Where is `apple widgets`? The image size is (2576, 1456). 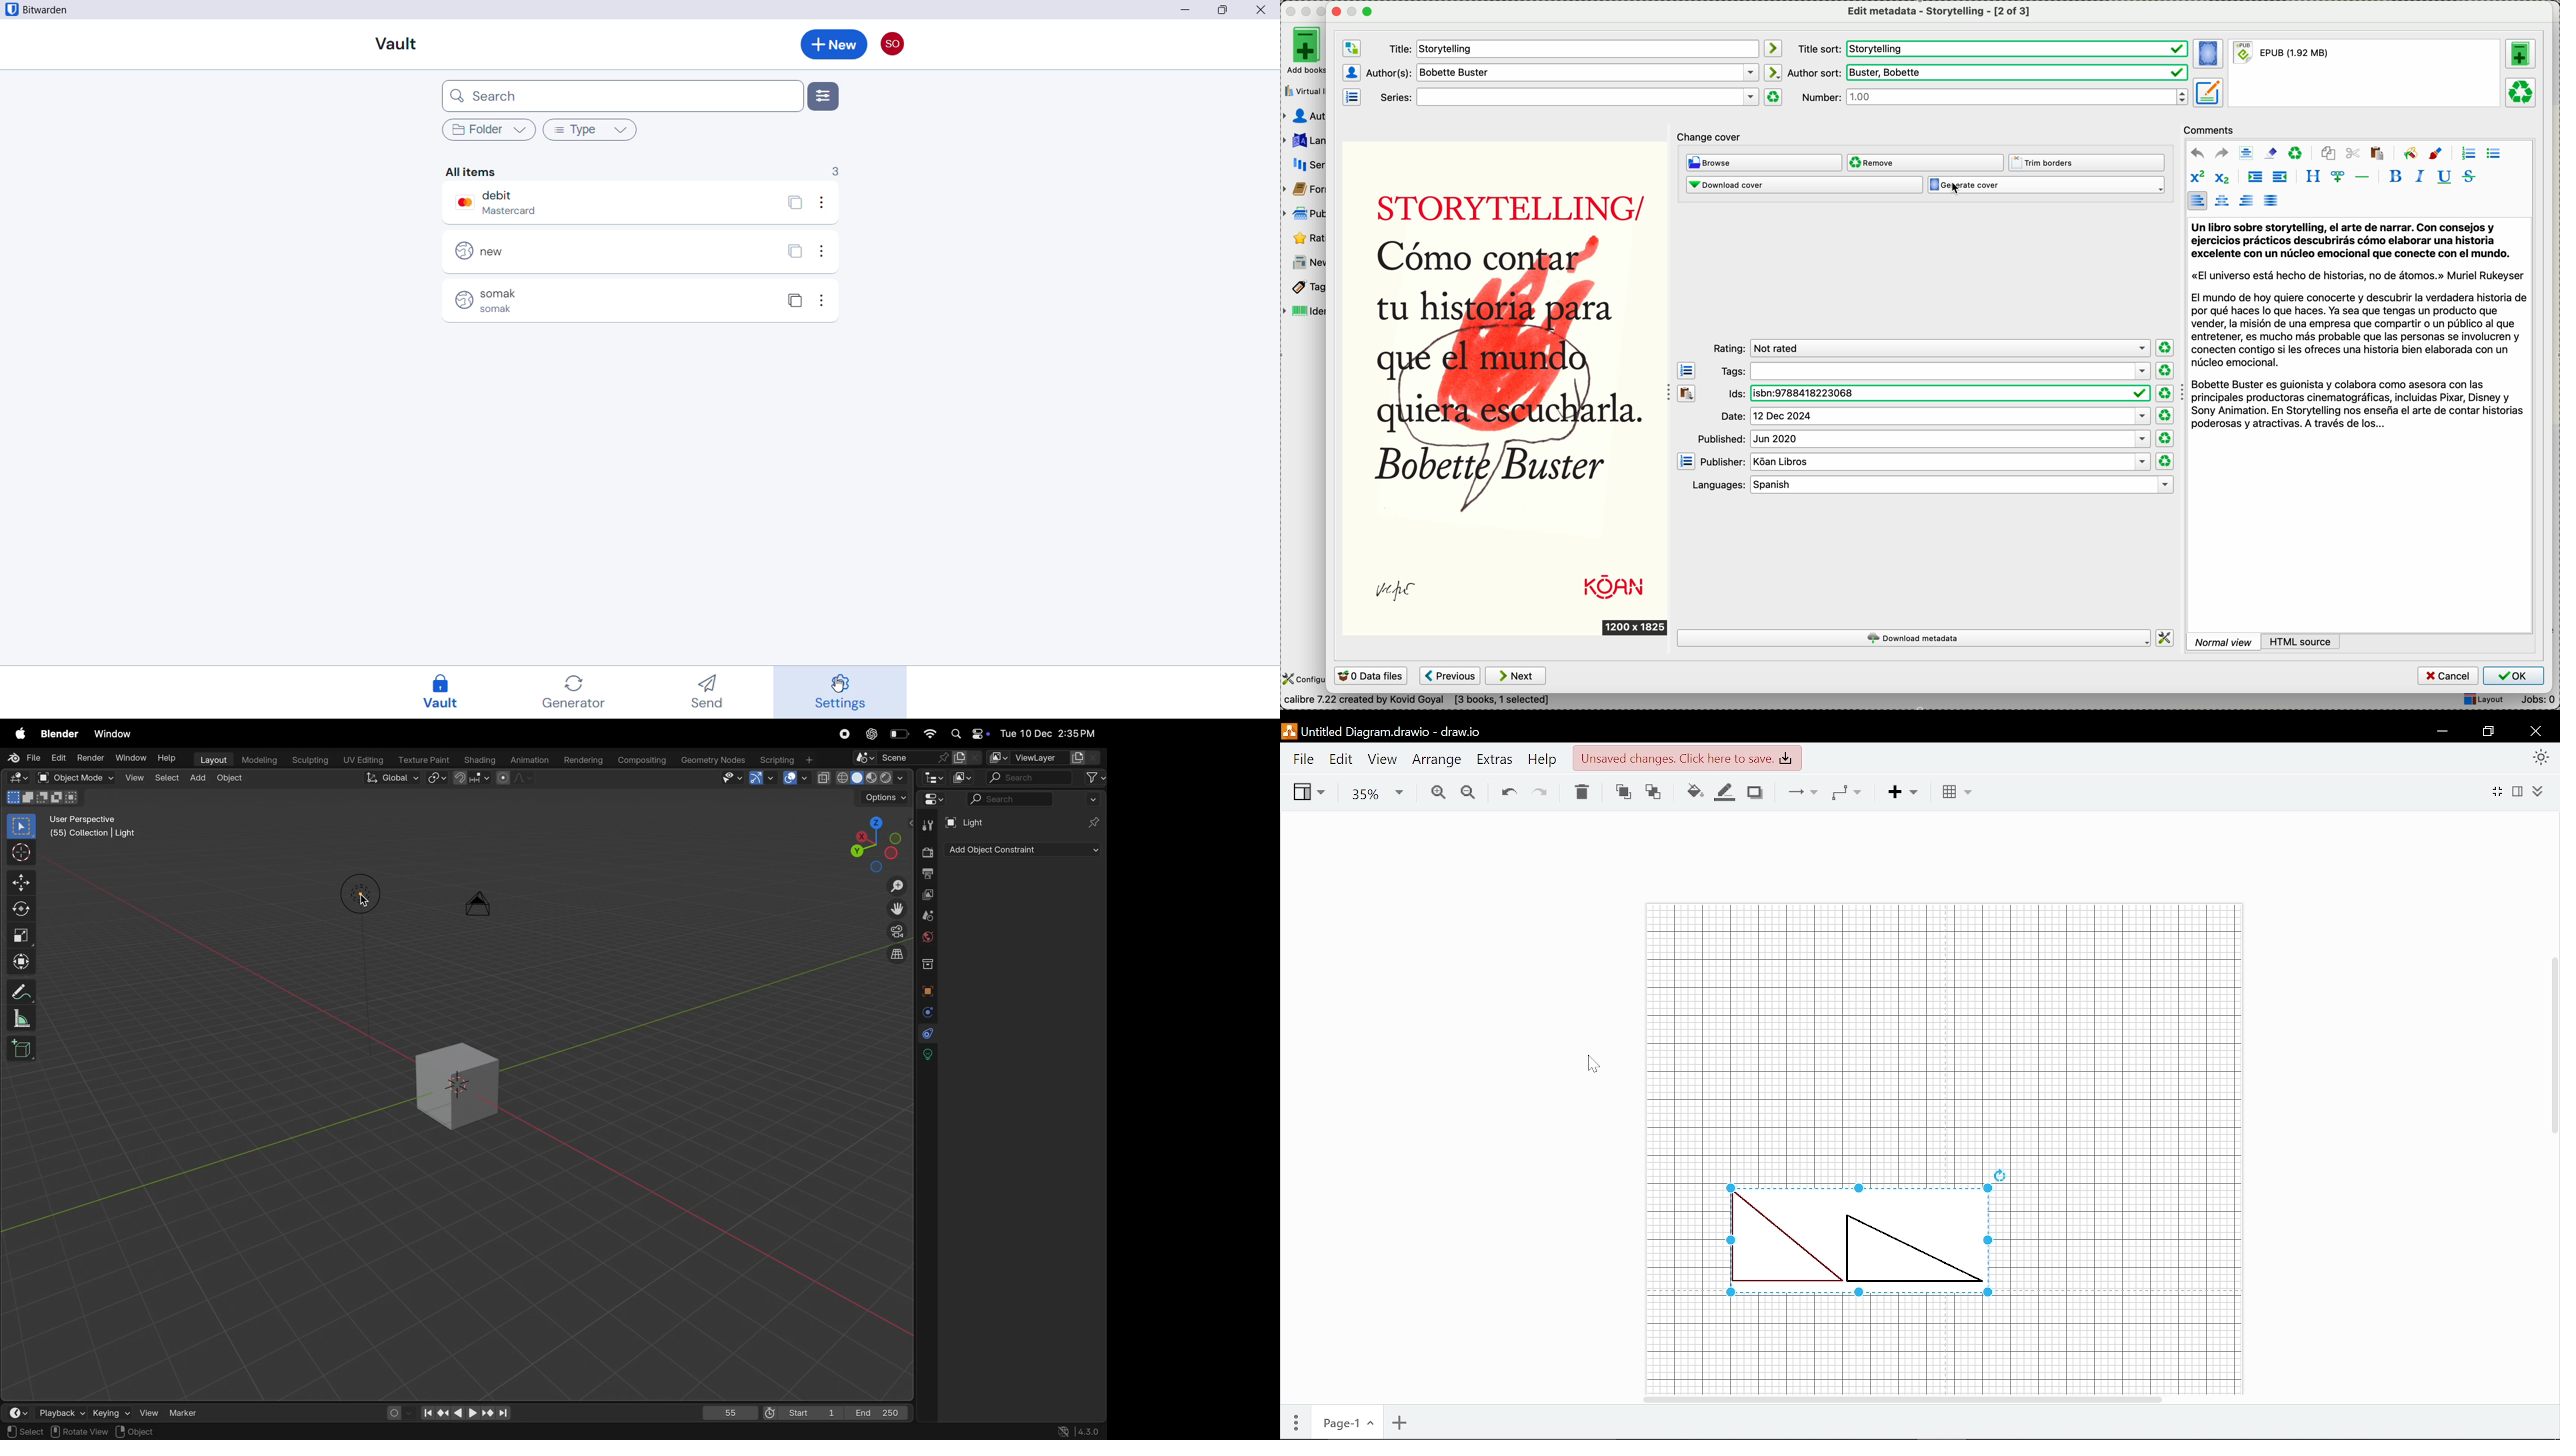
apple widgets is located at coordinates (967, 733).